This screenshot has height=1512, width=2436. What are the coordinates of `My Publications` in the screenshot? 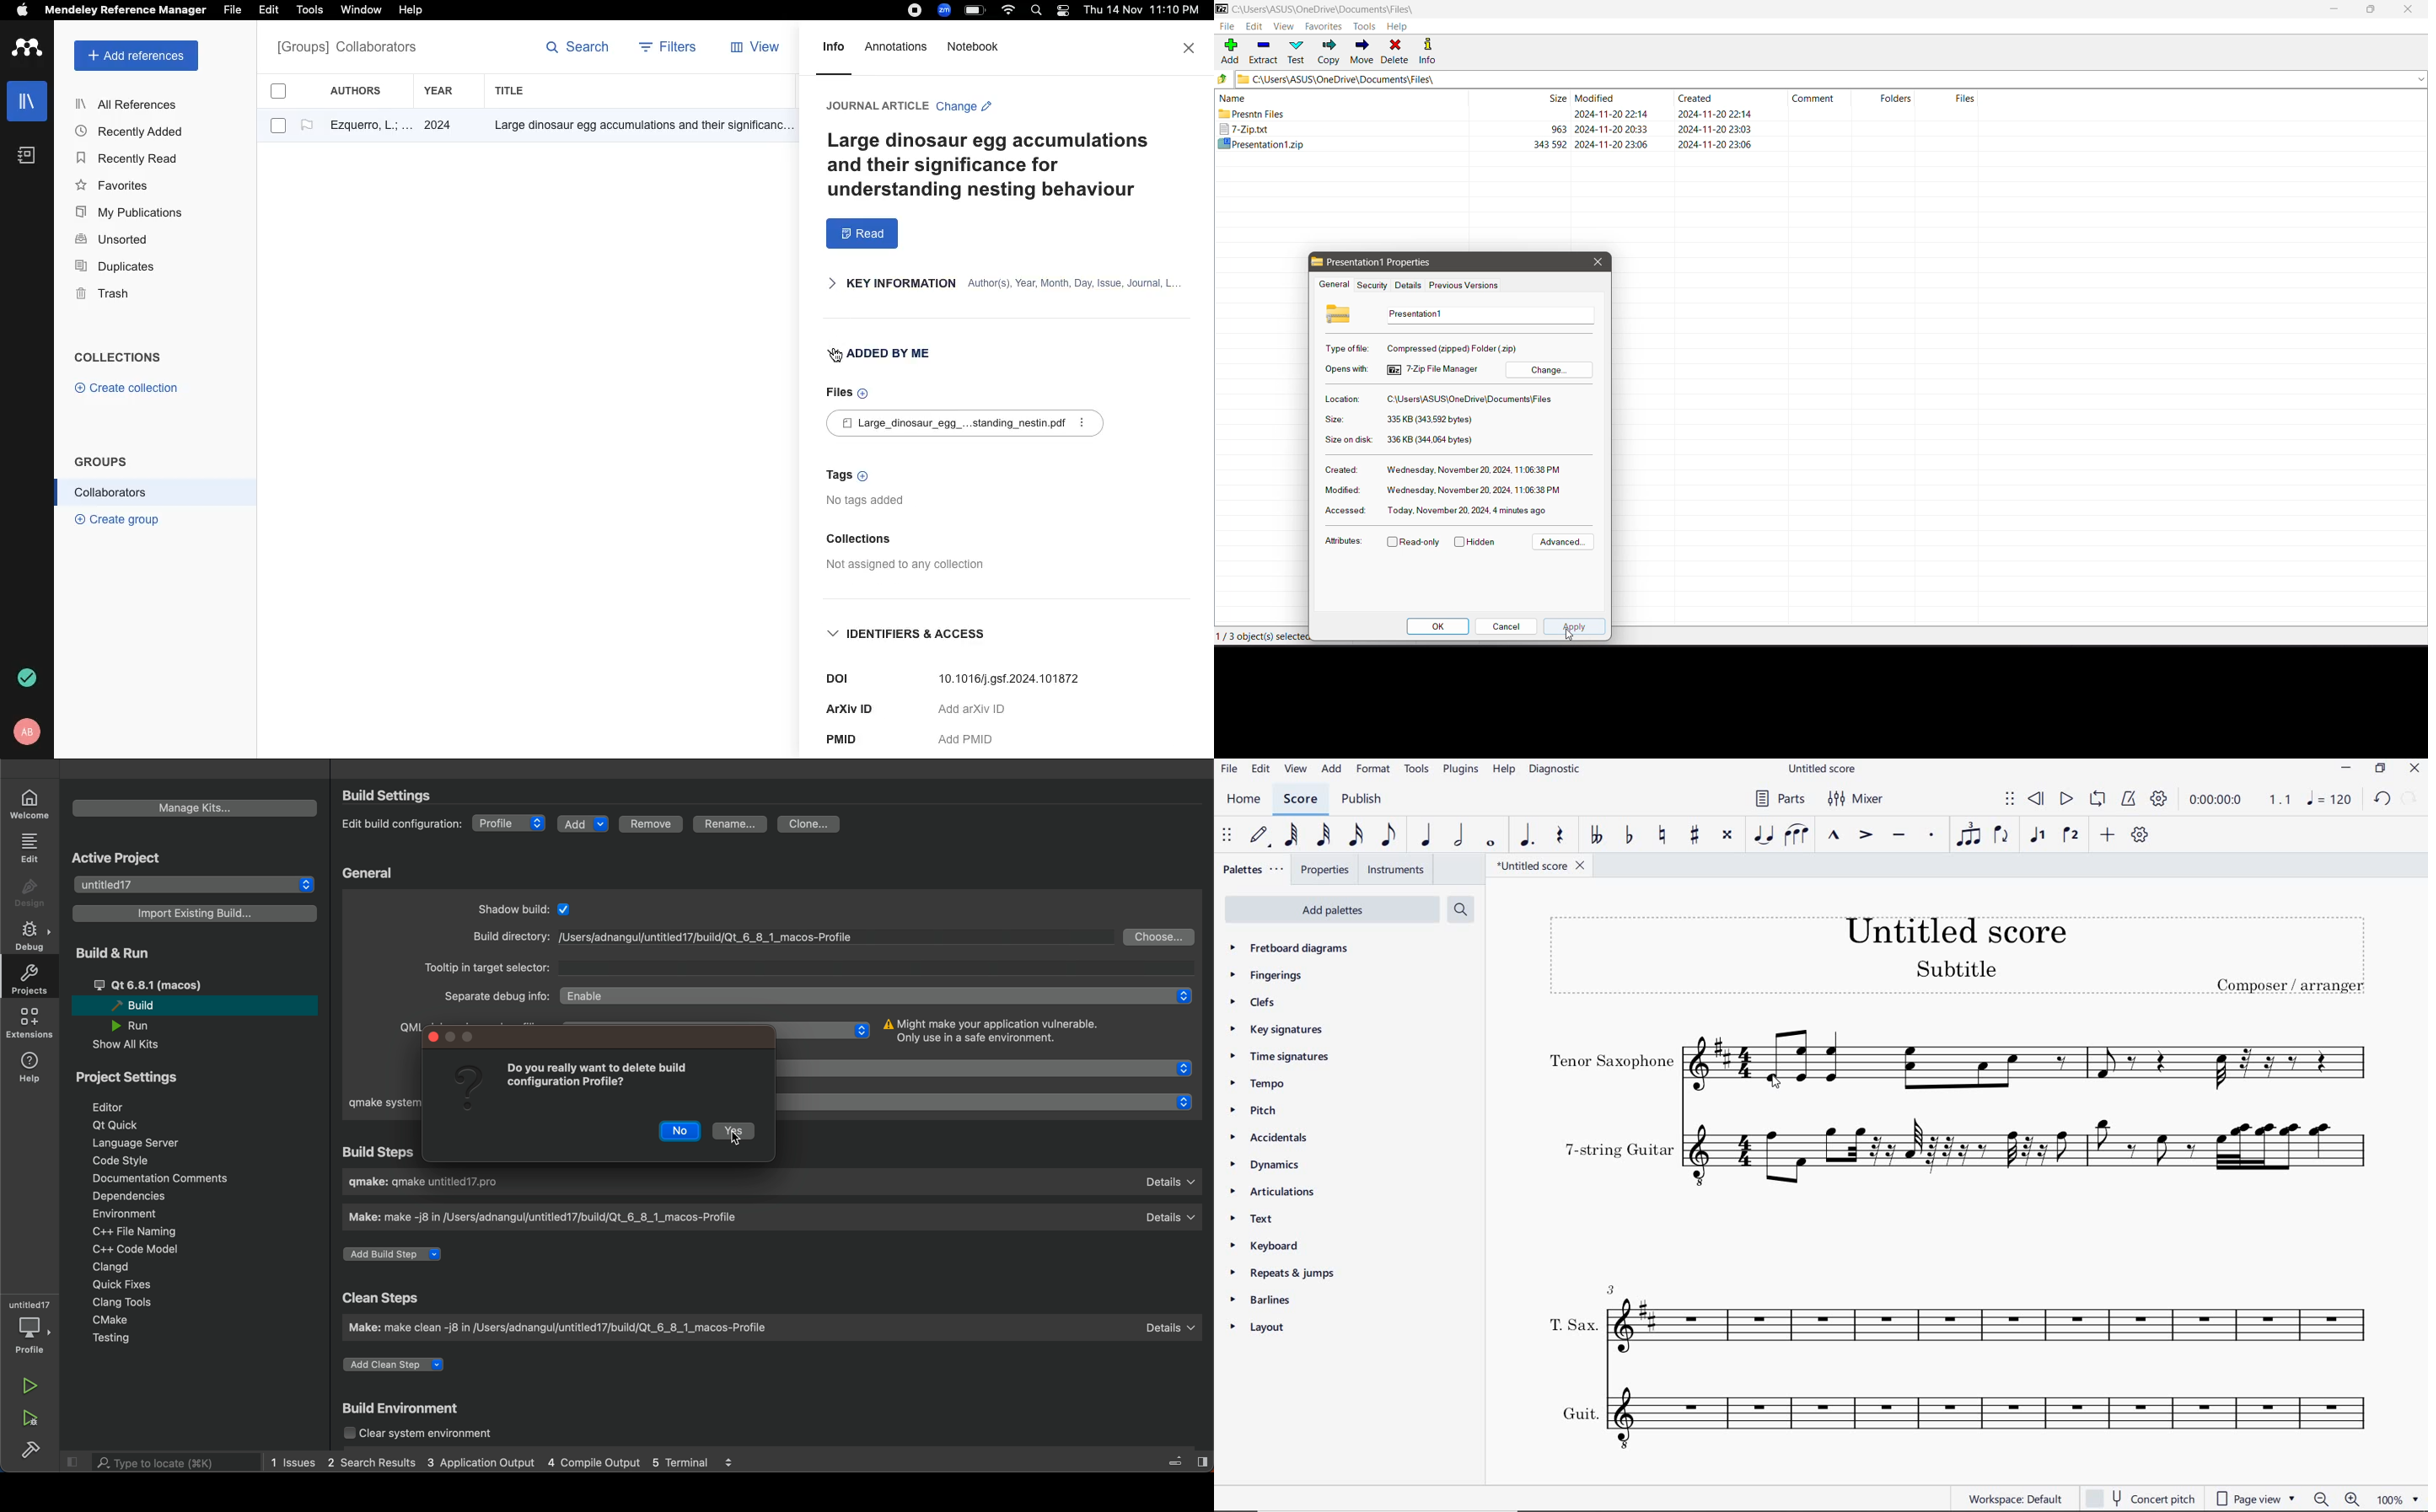 It's located at (130, 215).